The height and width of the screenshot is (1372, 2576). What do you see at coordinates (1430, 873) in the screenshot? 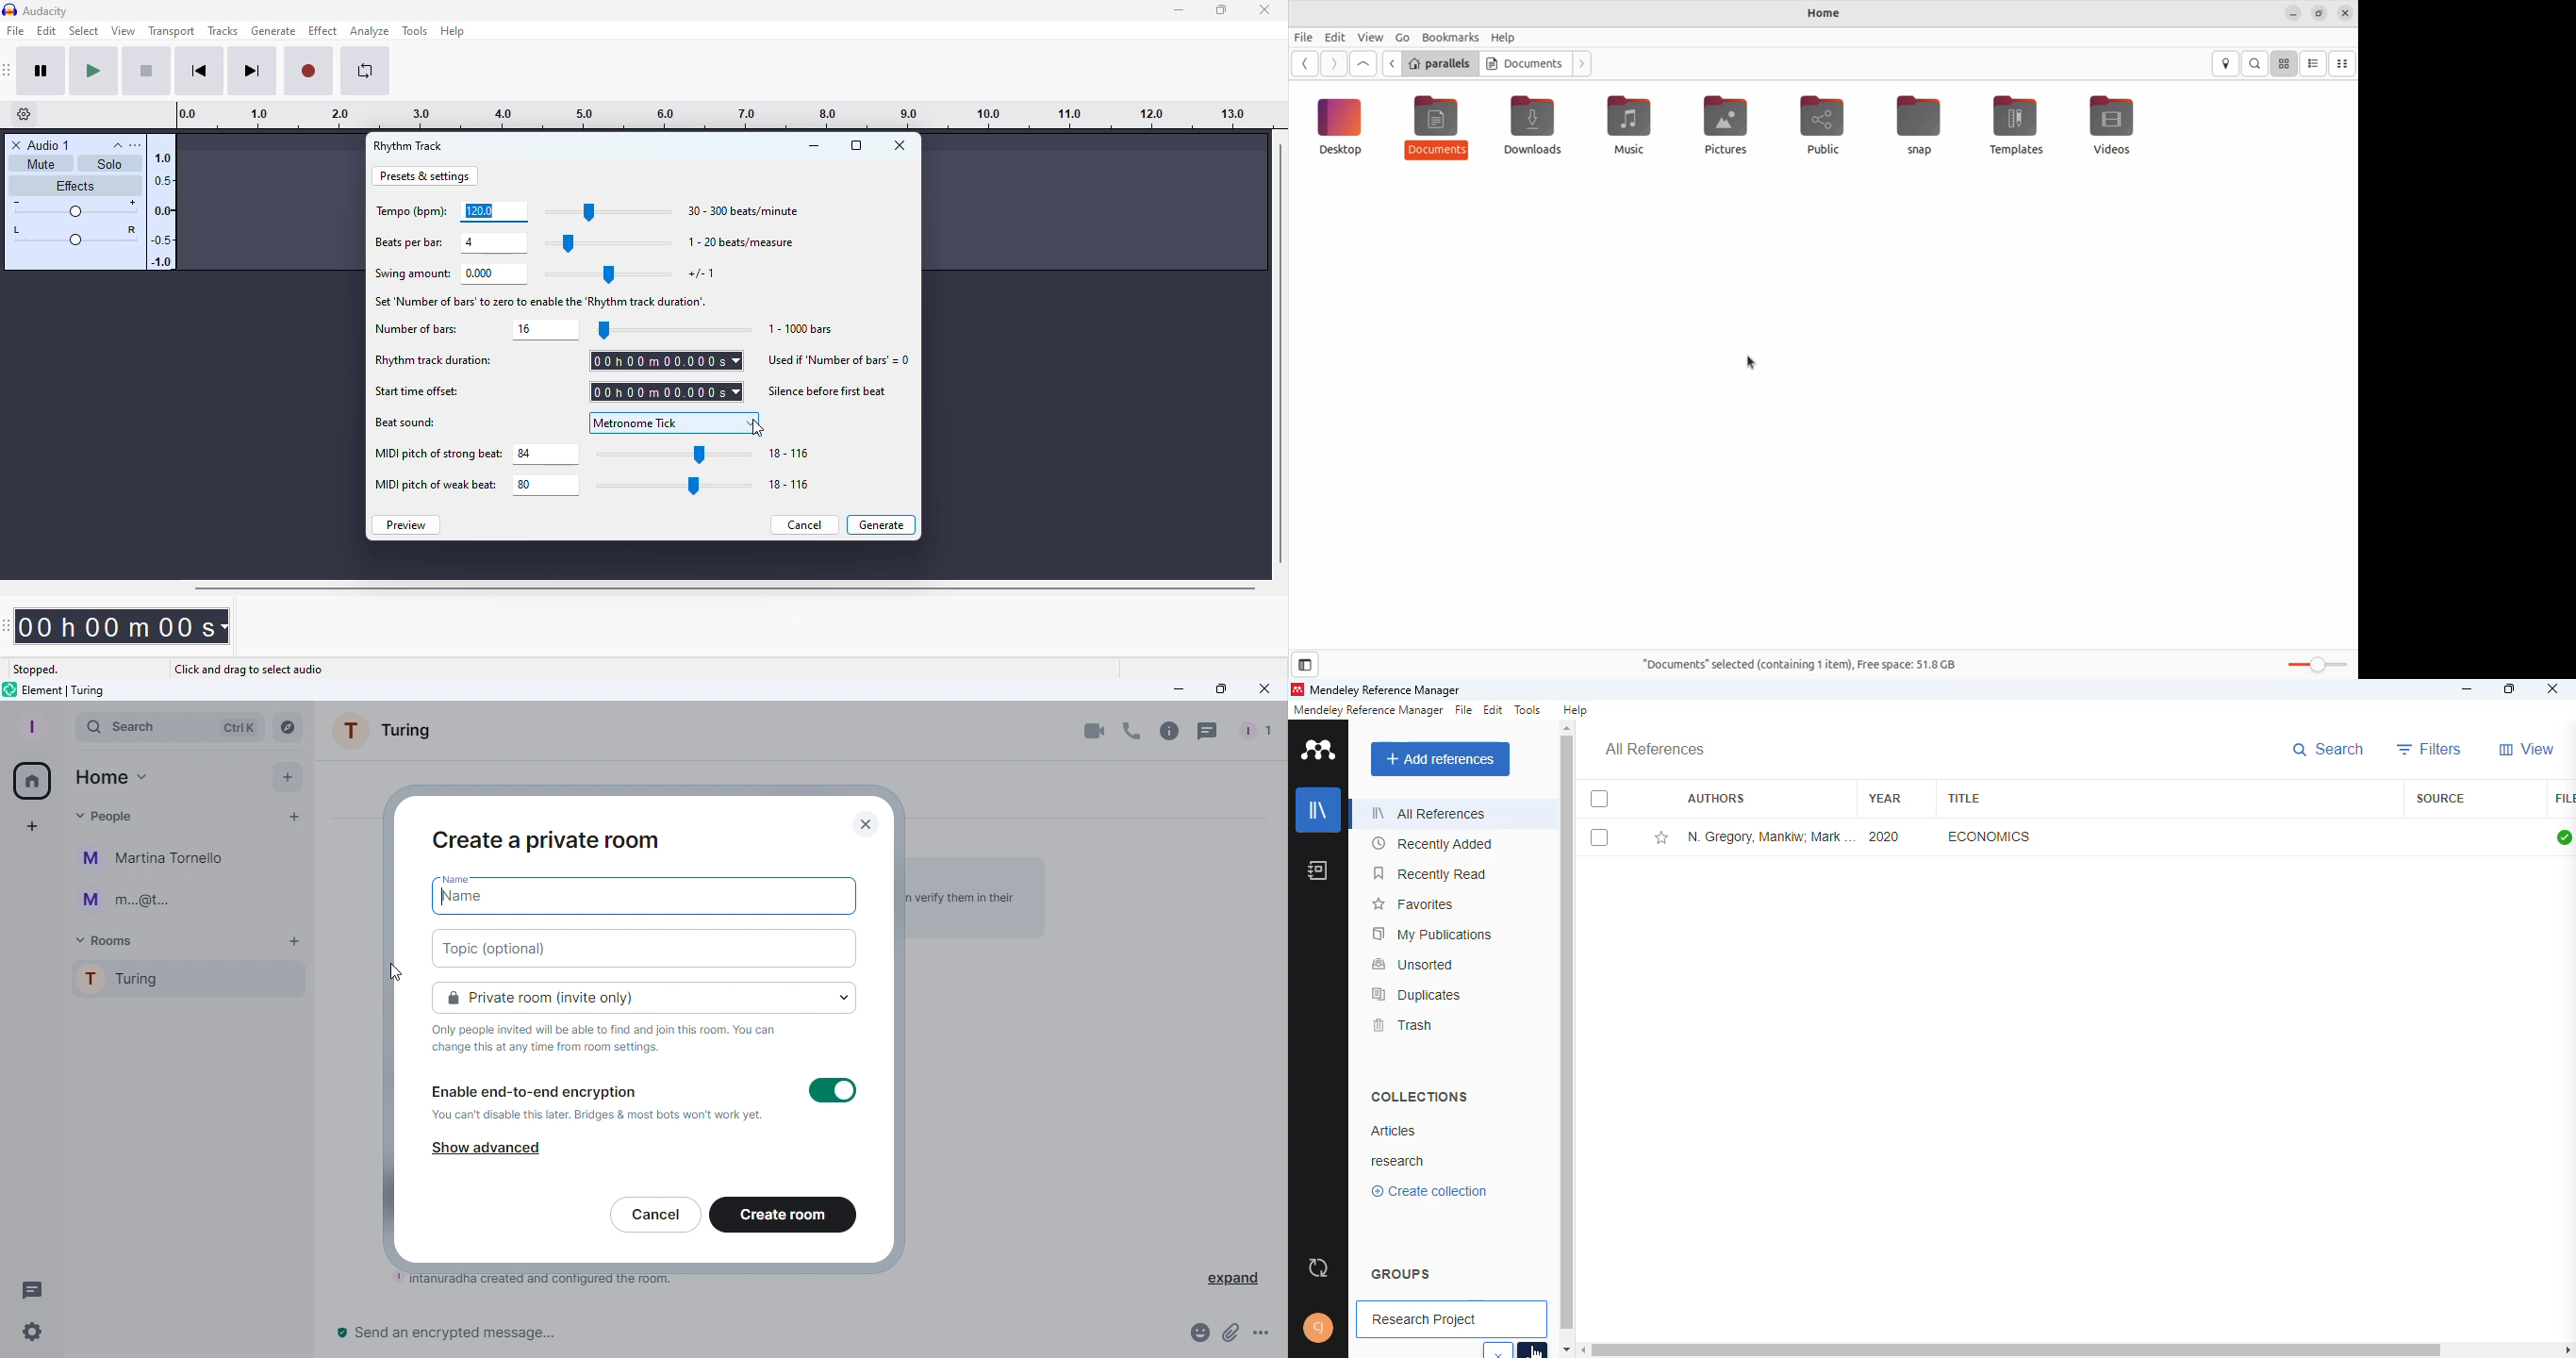
I see `recently read` at bounding box center [1430, 873].